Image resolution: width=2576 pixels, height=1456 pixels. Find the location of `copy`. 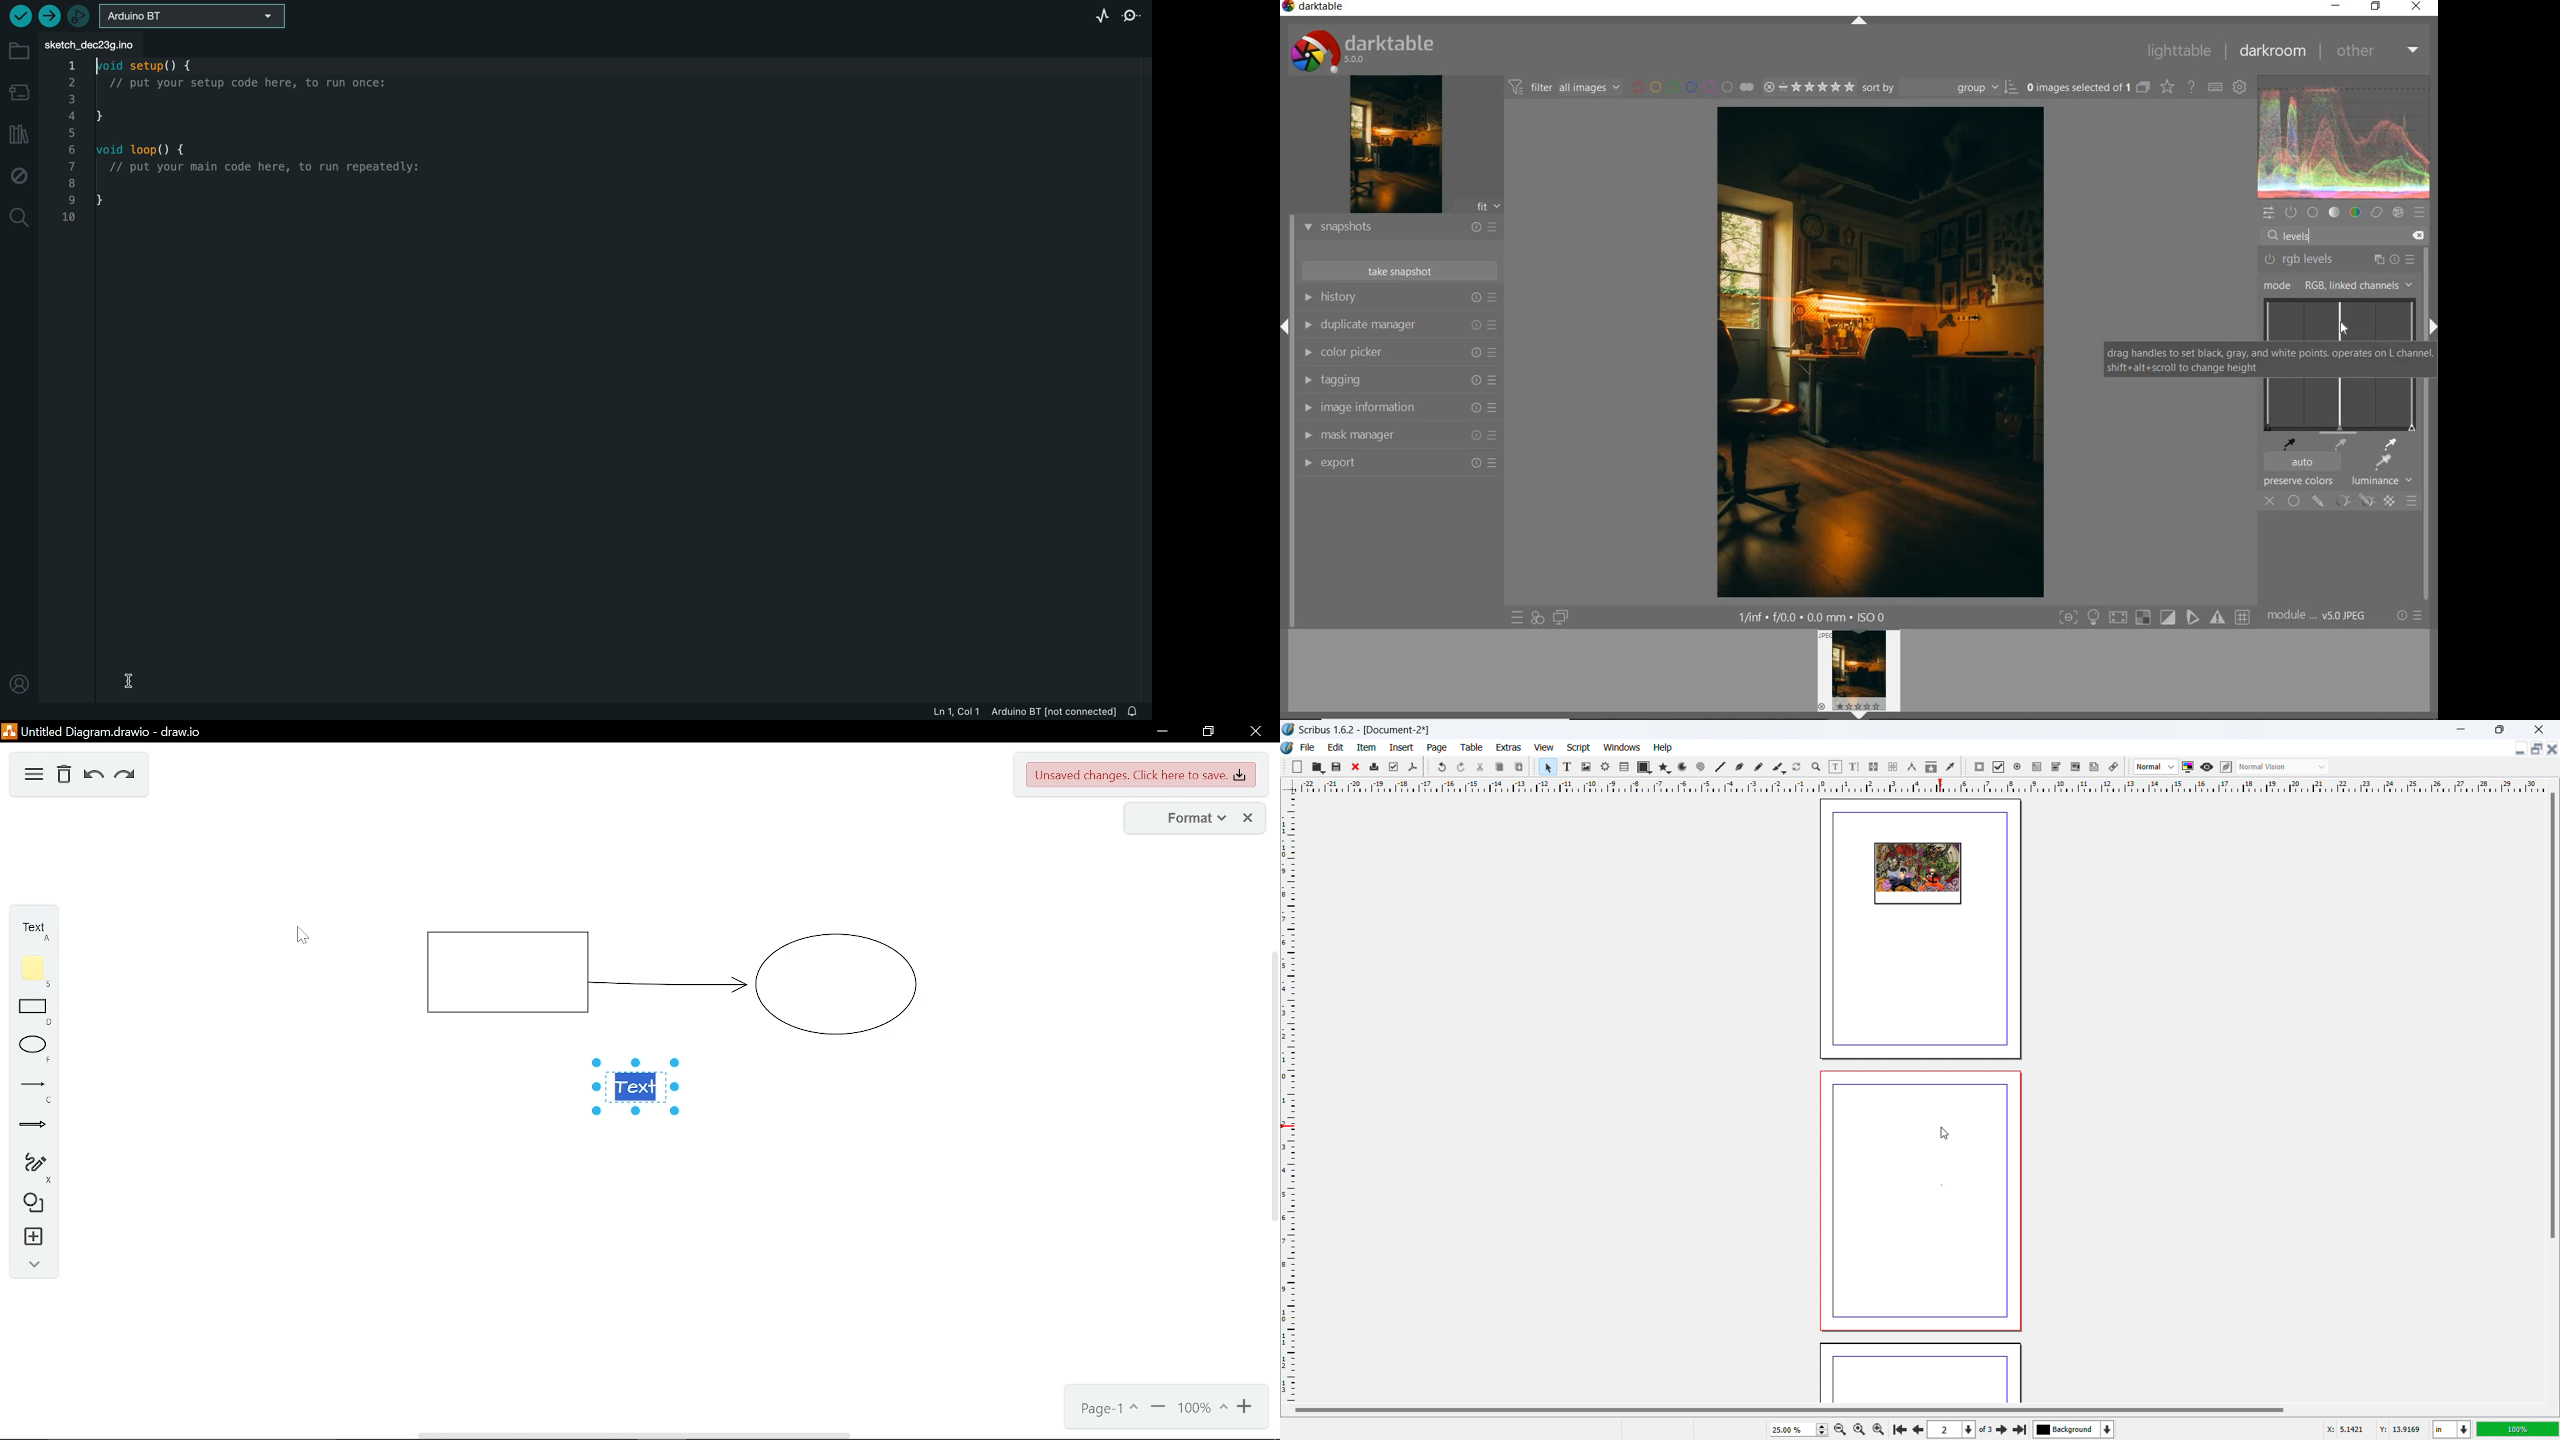

copy is located at coordinates (1501, 767).